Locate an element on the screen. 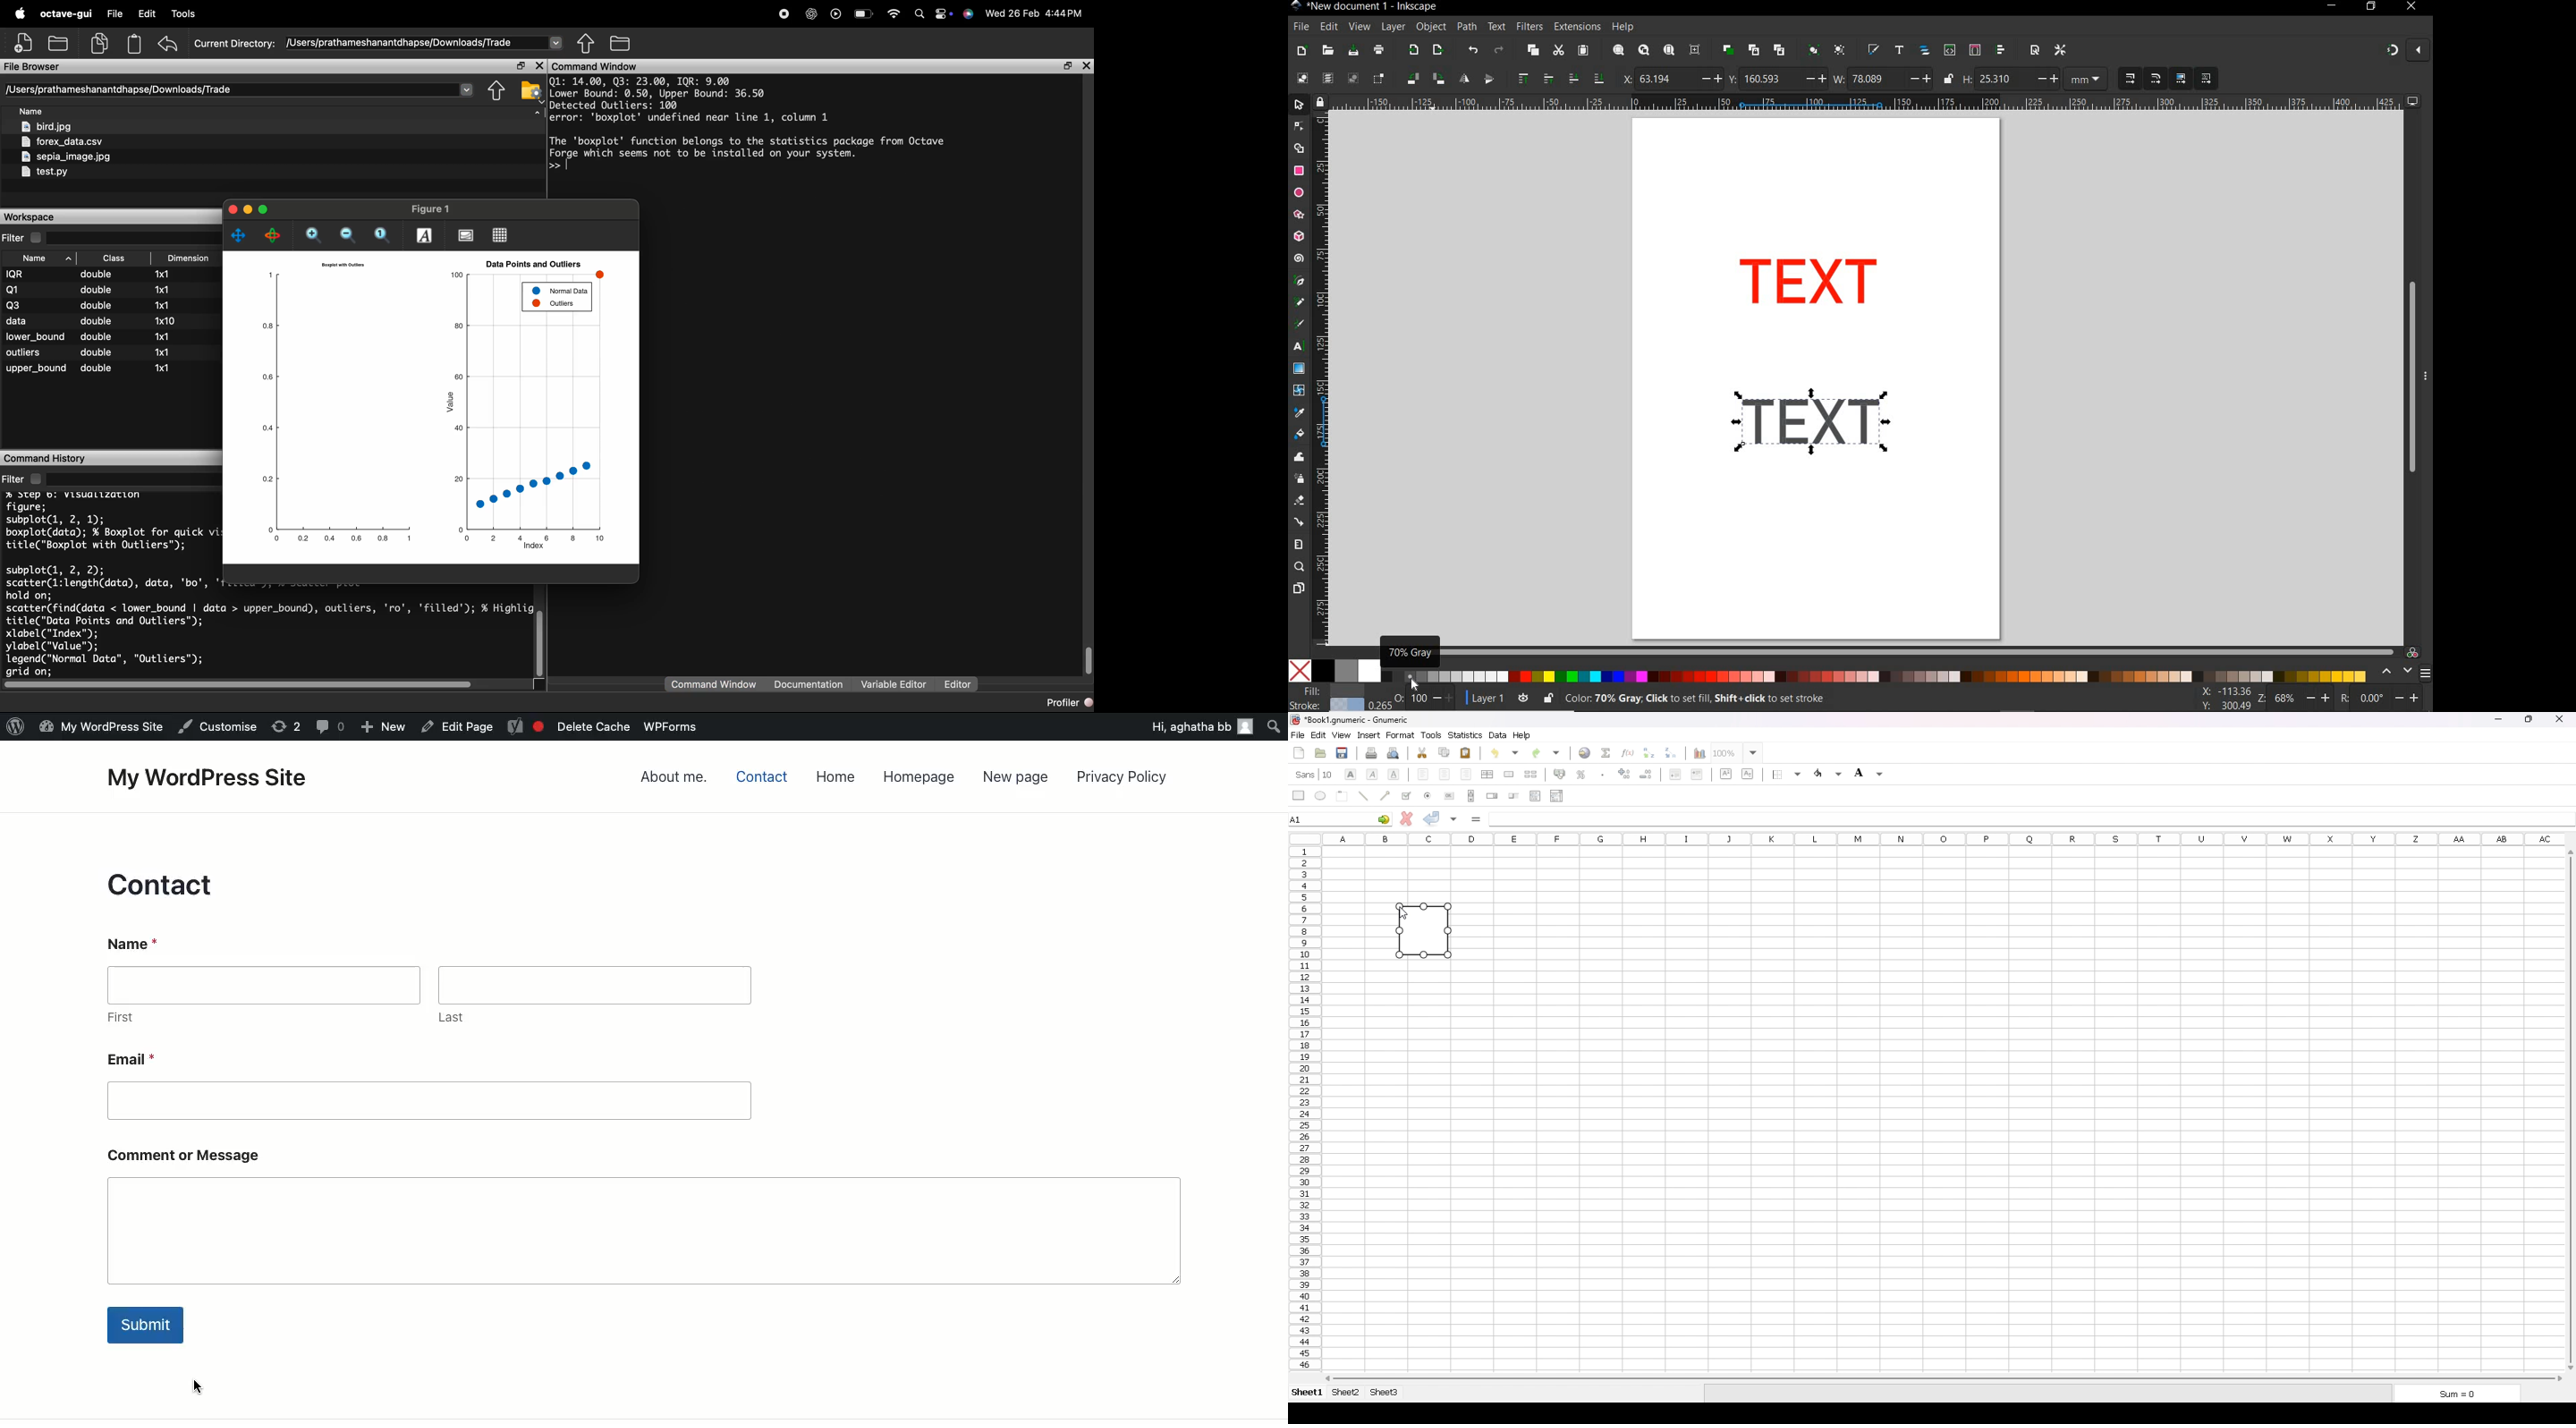  Hi, aghatha bb  is located at coordinates (1201, 729).